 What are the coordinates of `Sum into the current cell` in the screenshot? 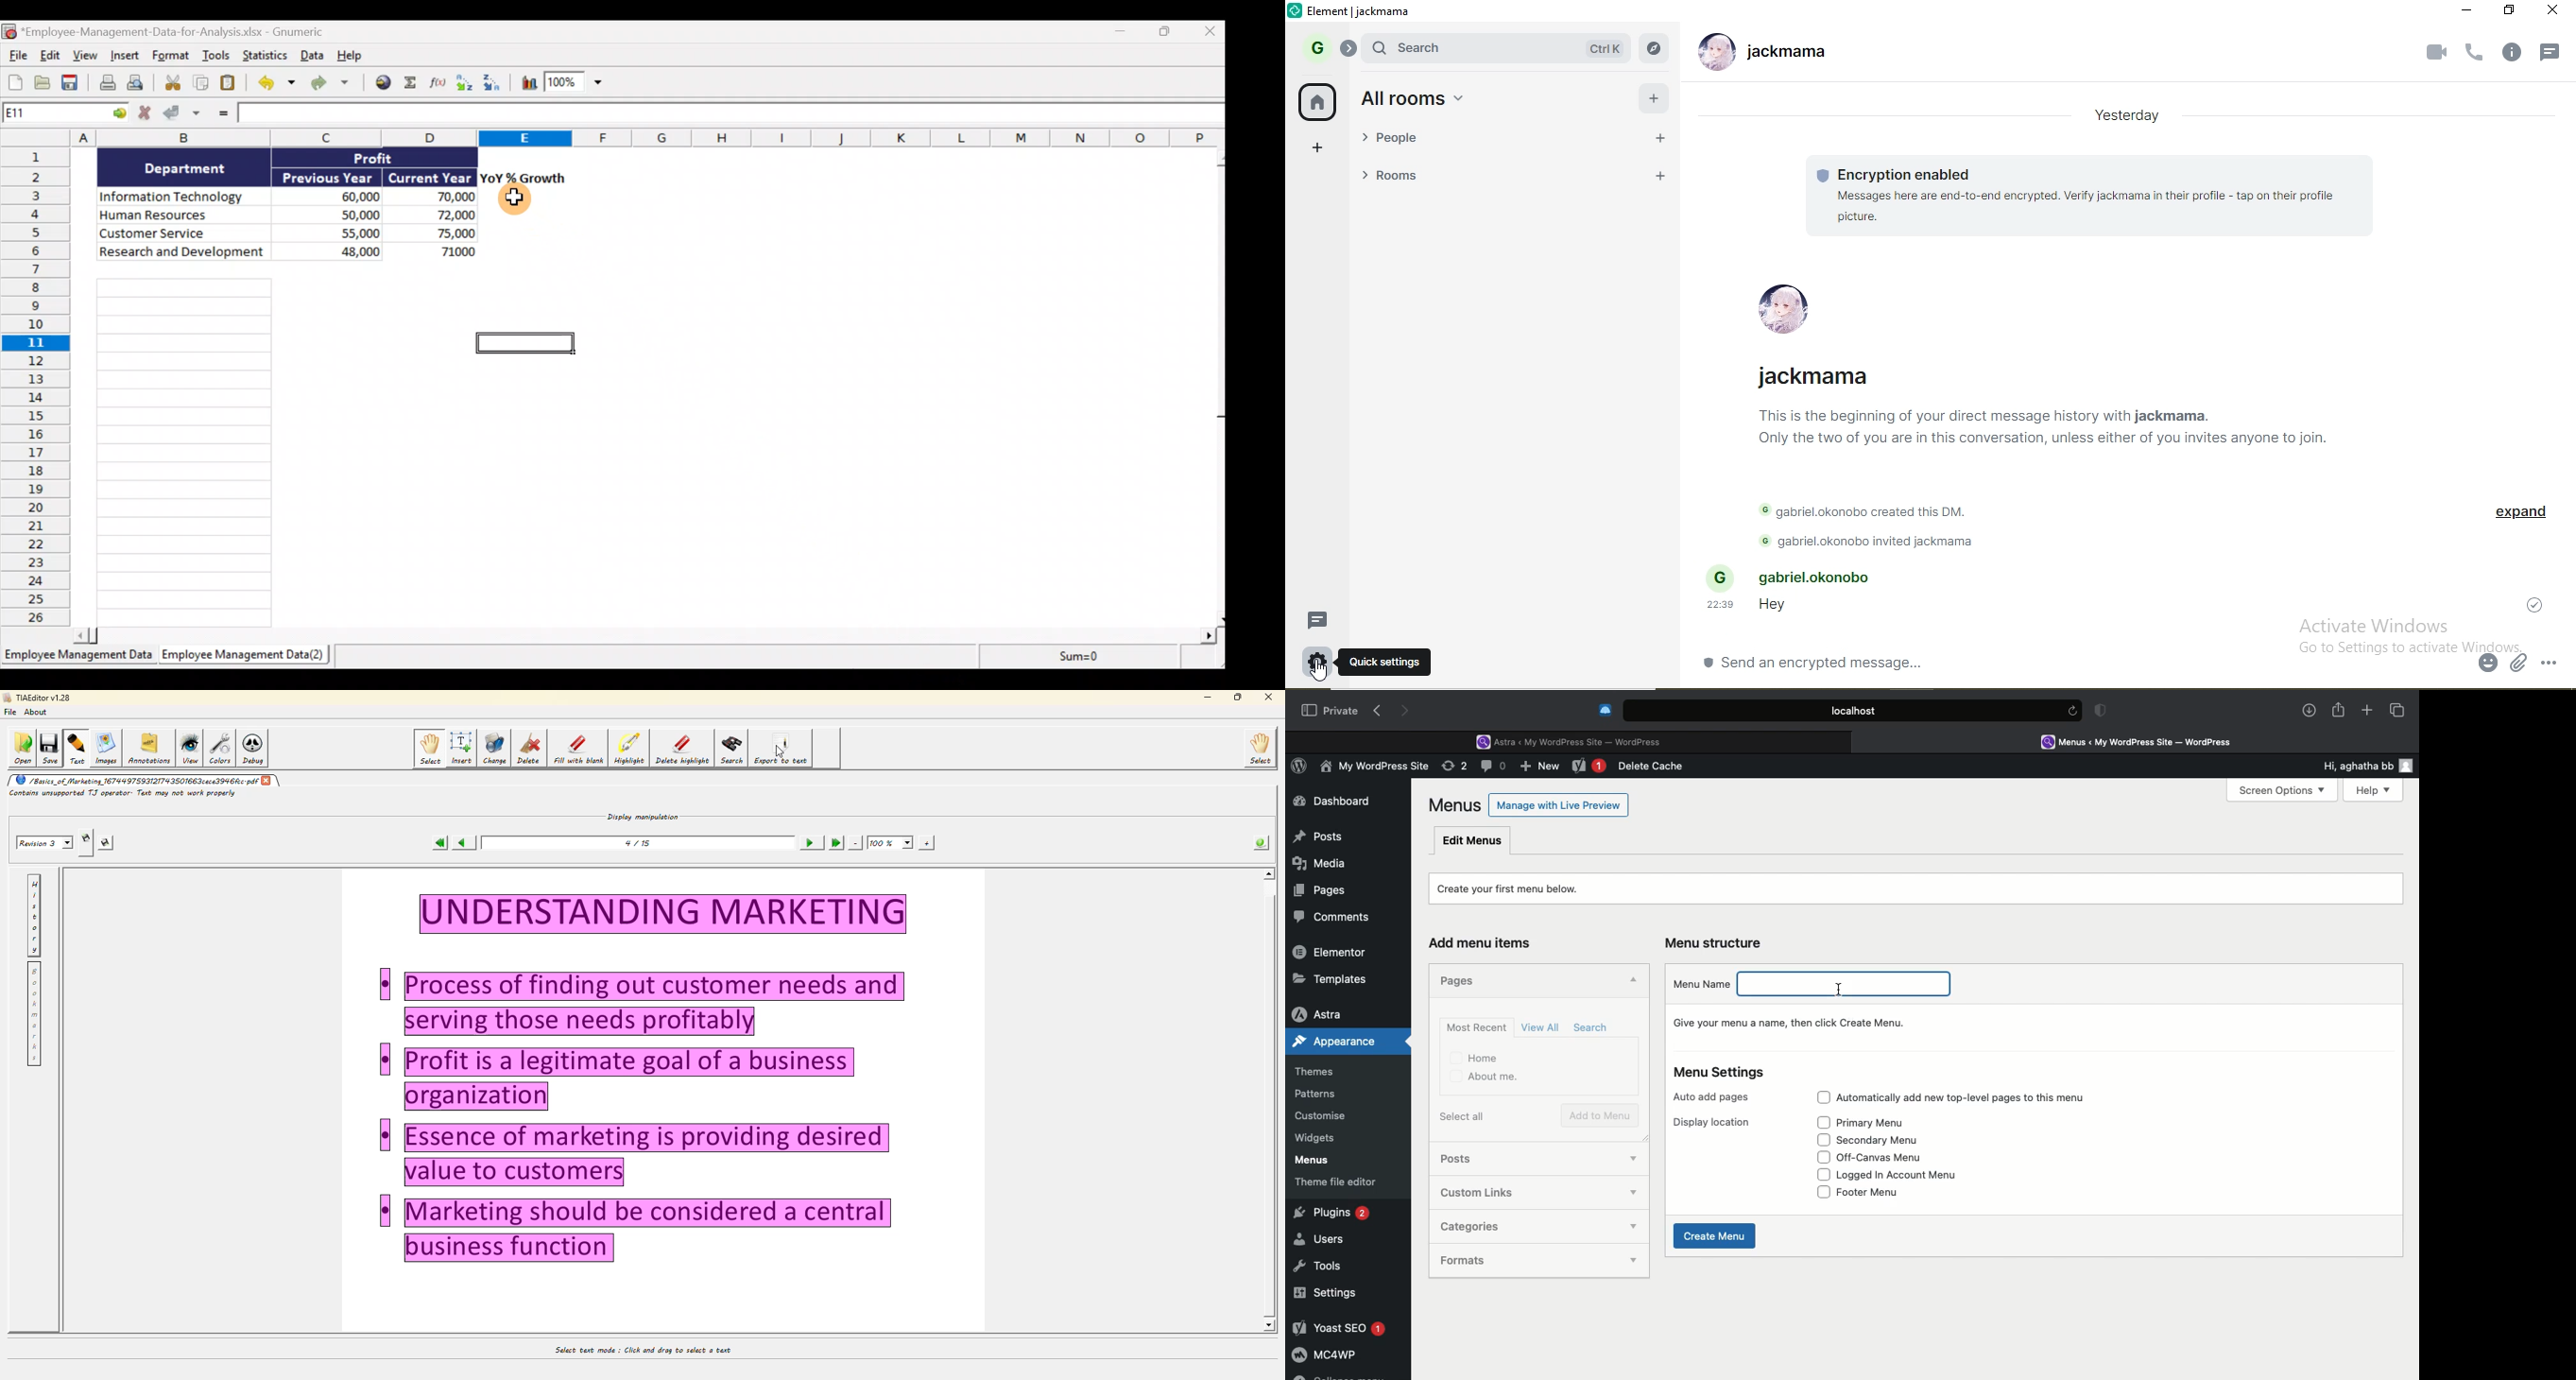 It's located at (414, 84).